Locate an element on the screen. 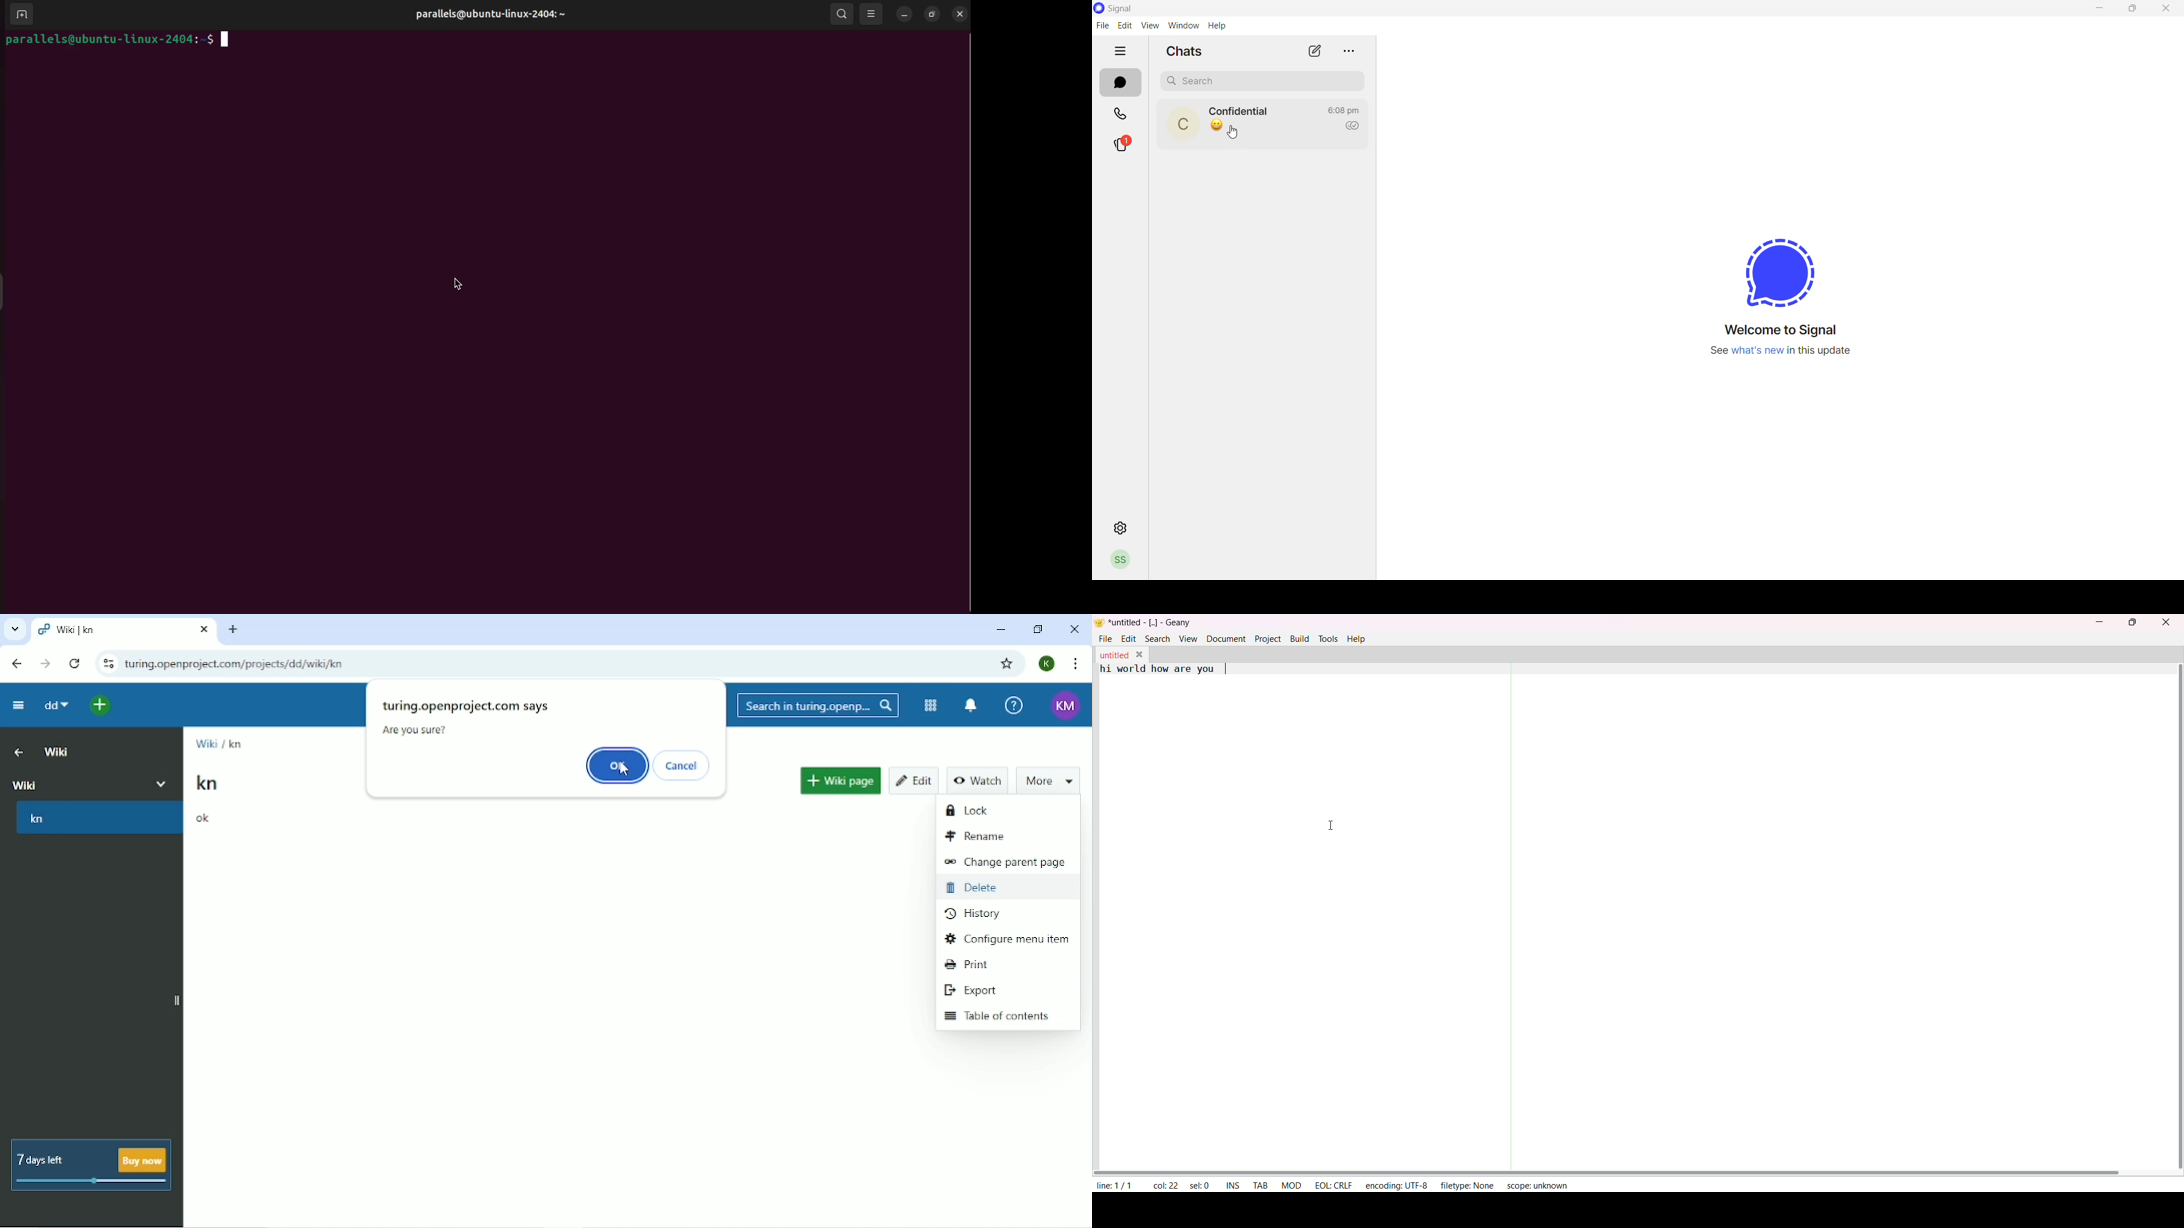 The height and width of the screenshot is (1232, 2184). Current tab is located at coordinates (124, 632).